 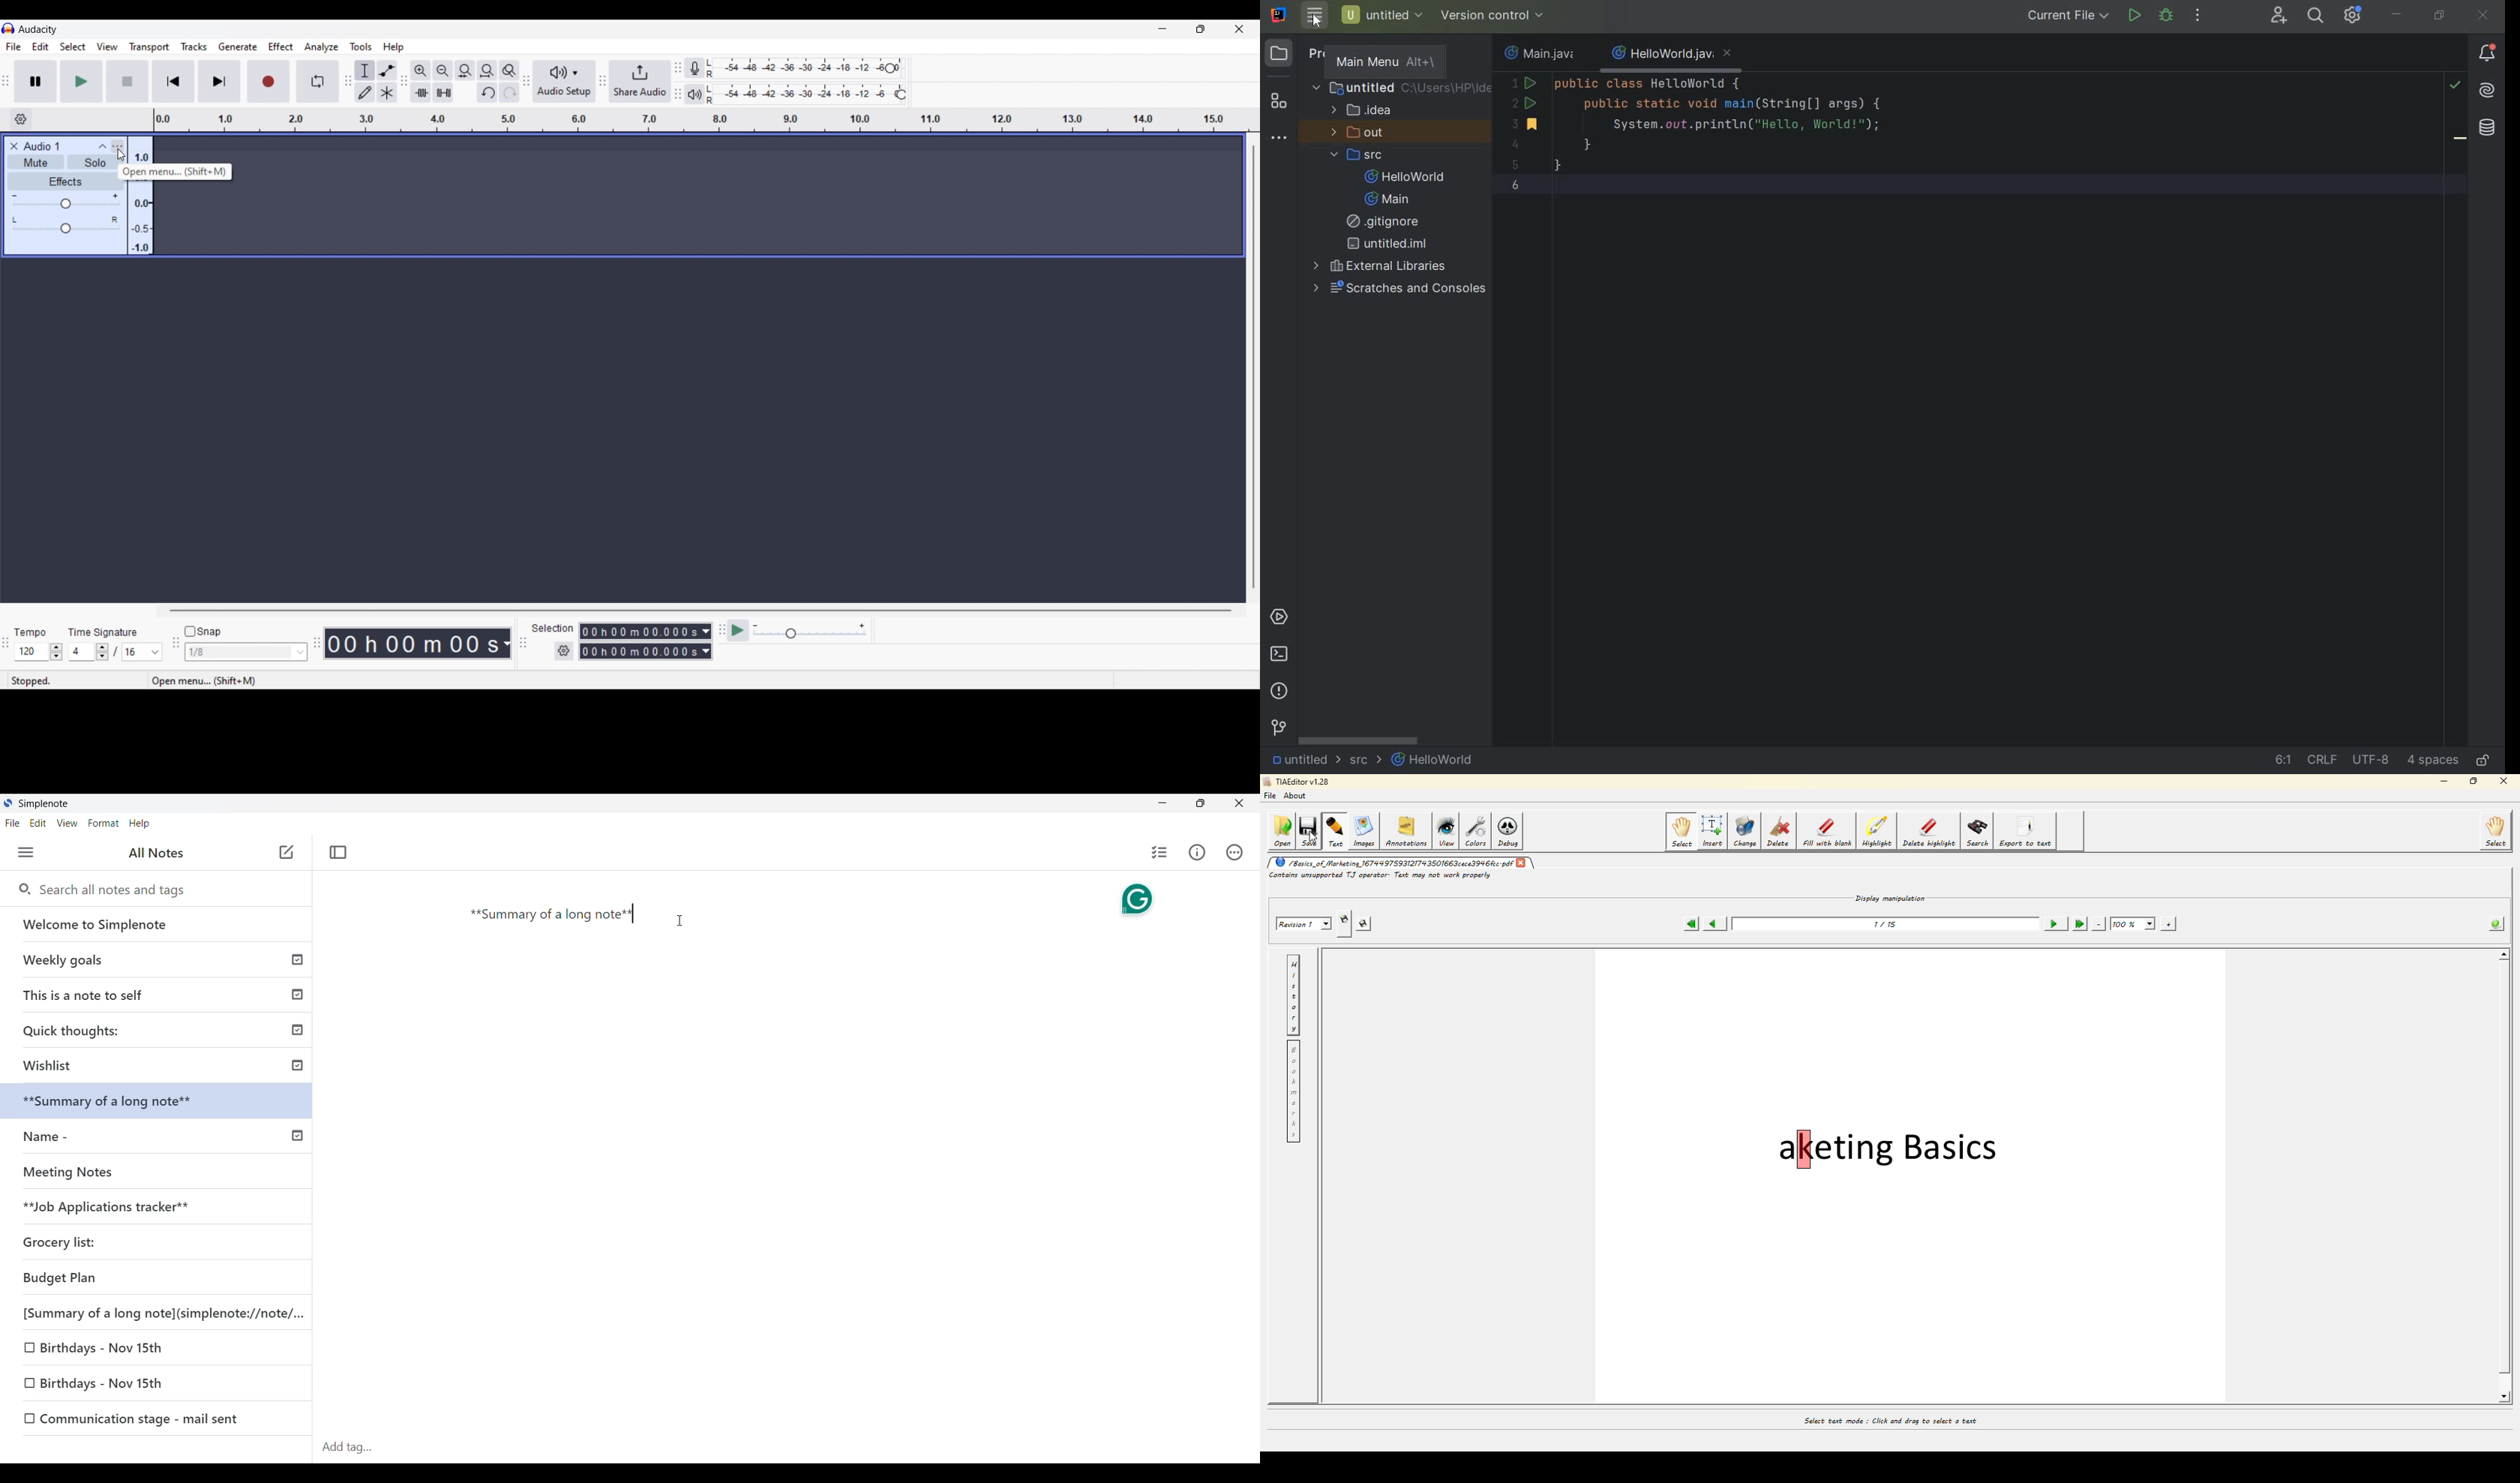 What do you see at coordinates (269, 81) in the screenshot?
I see `Record/Record new track` at bounding box center [269, 81].